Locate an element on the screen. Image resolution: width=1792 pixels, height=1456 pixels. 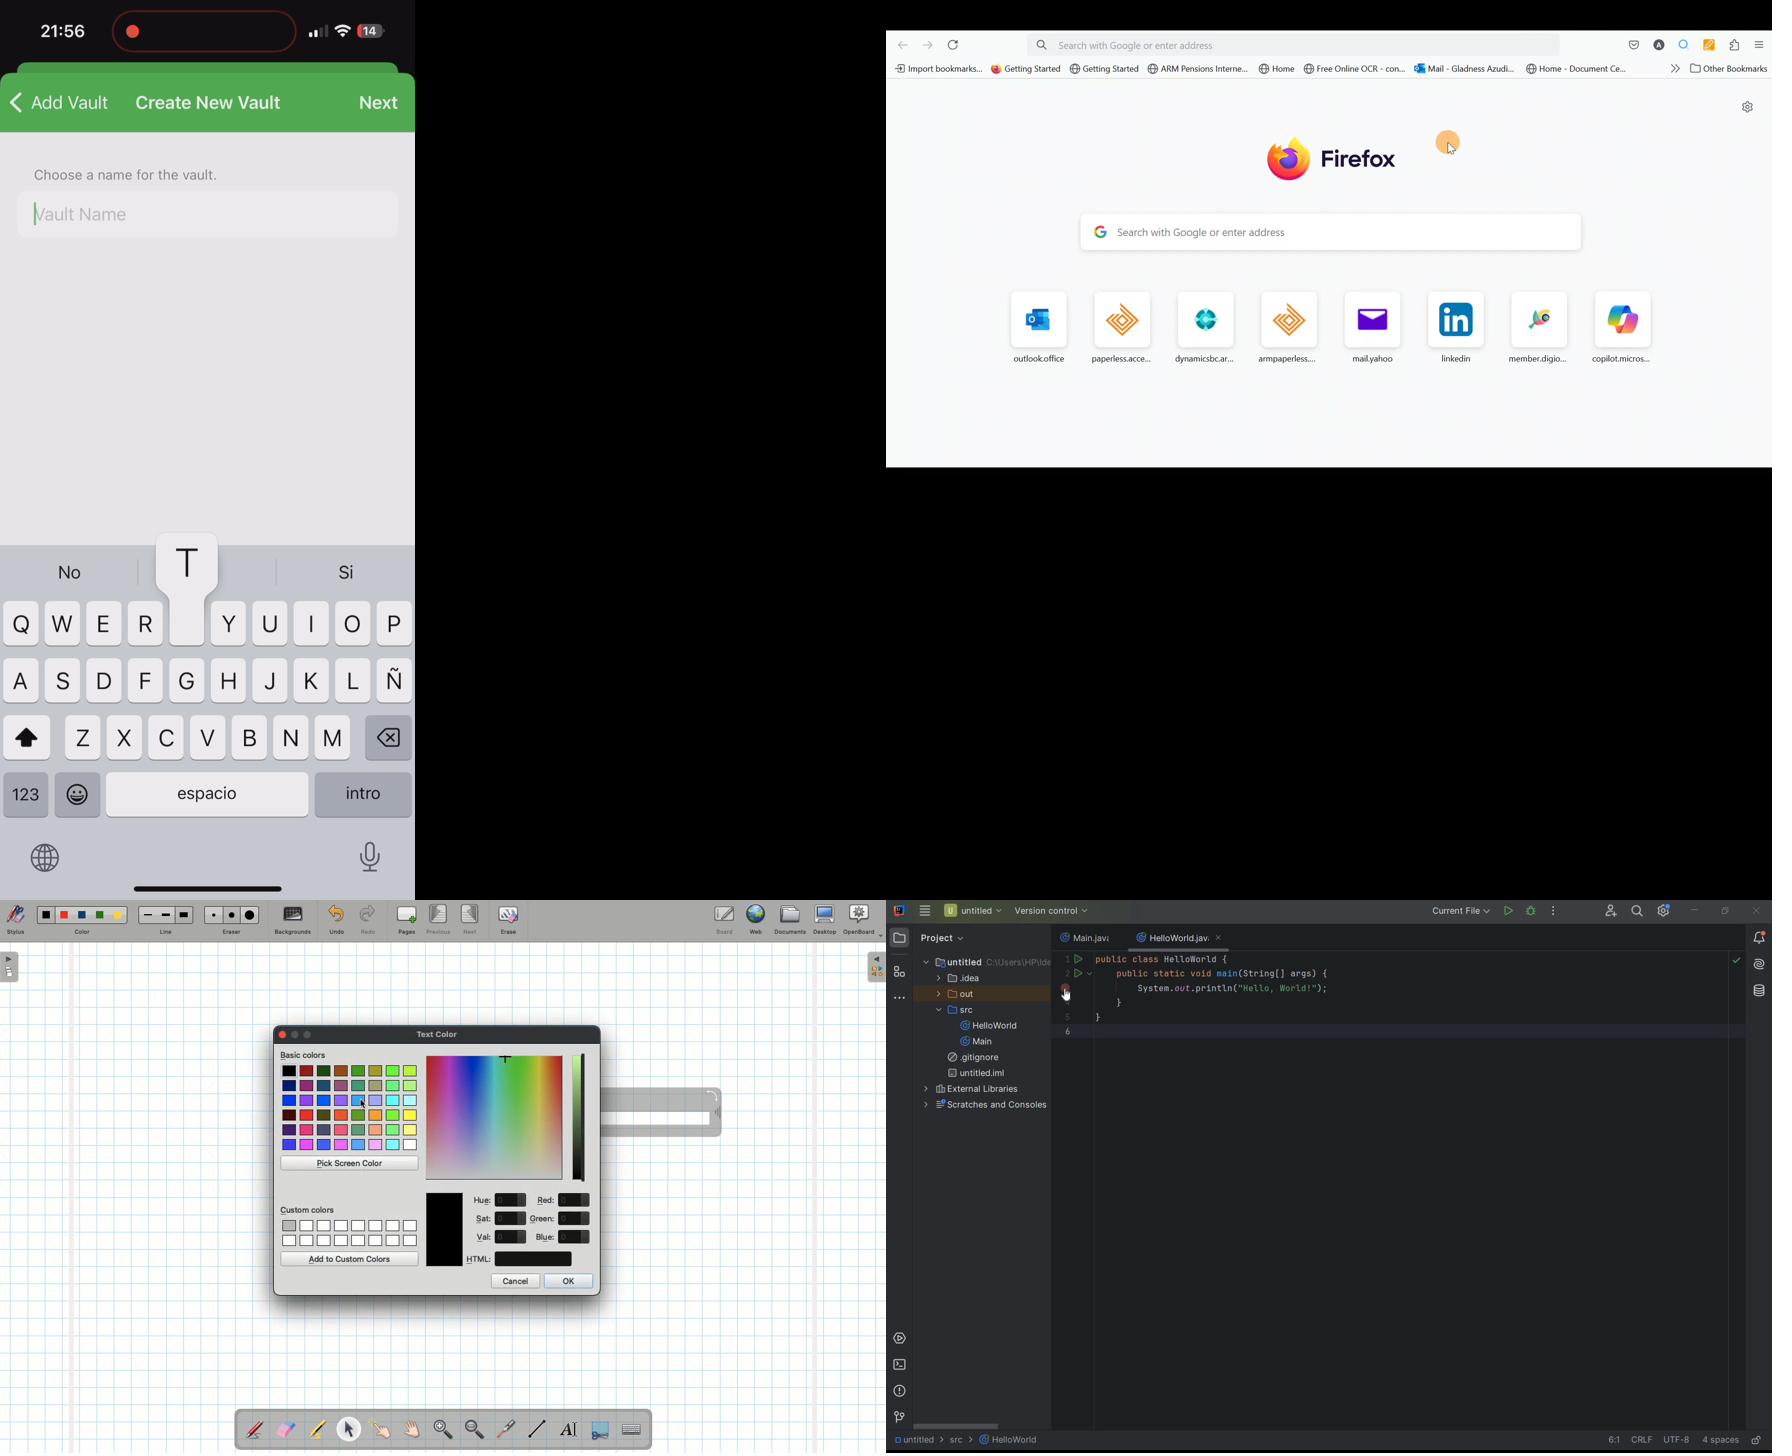
Expand is located at coordinates (876, 967).